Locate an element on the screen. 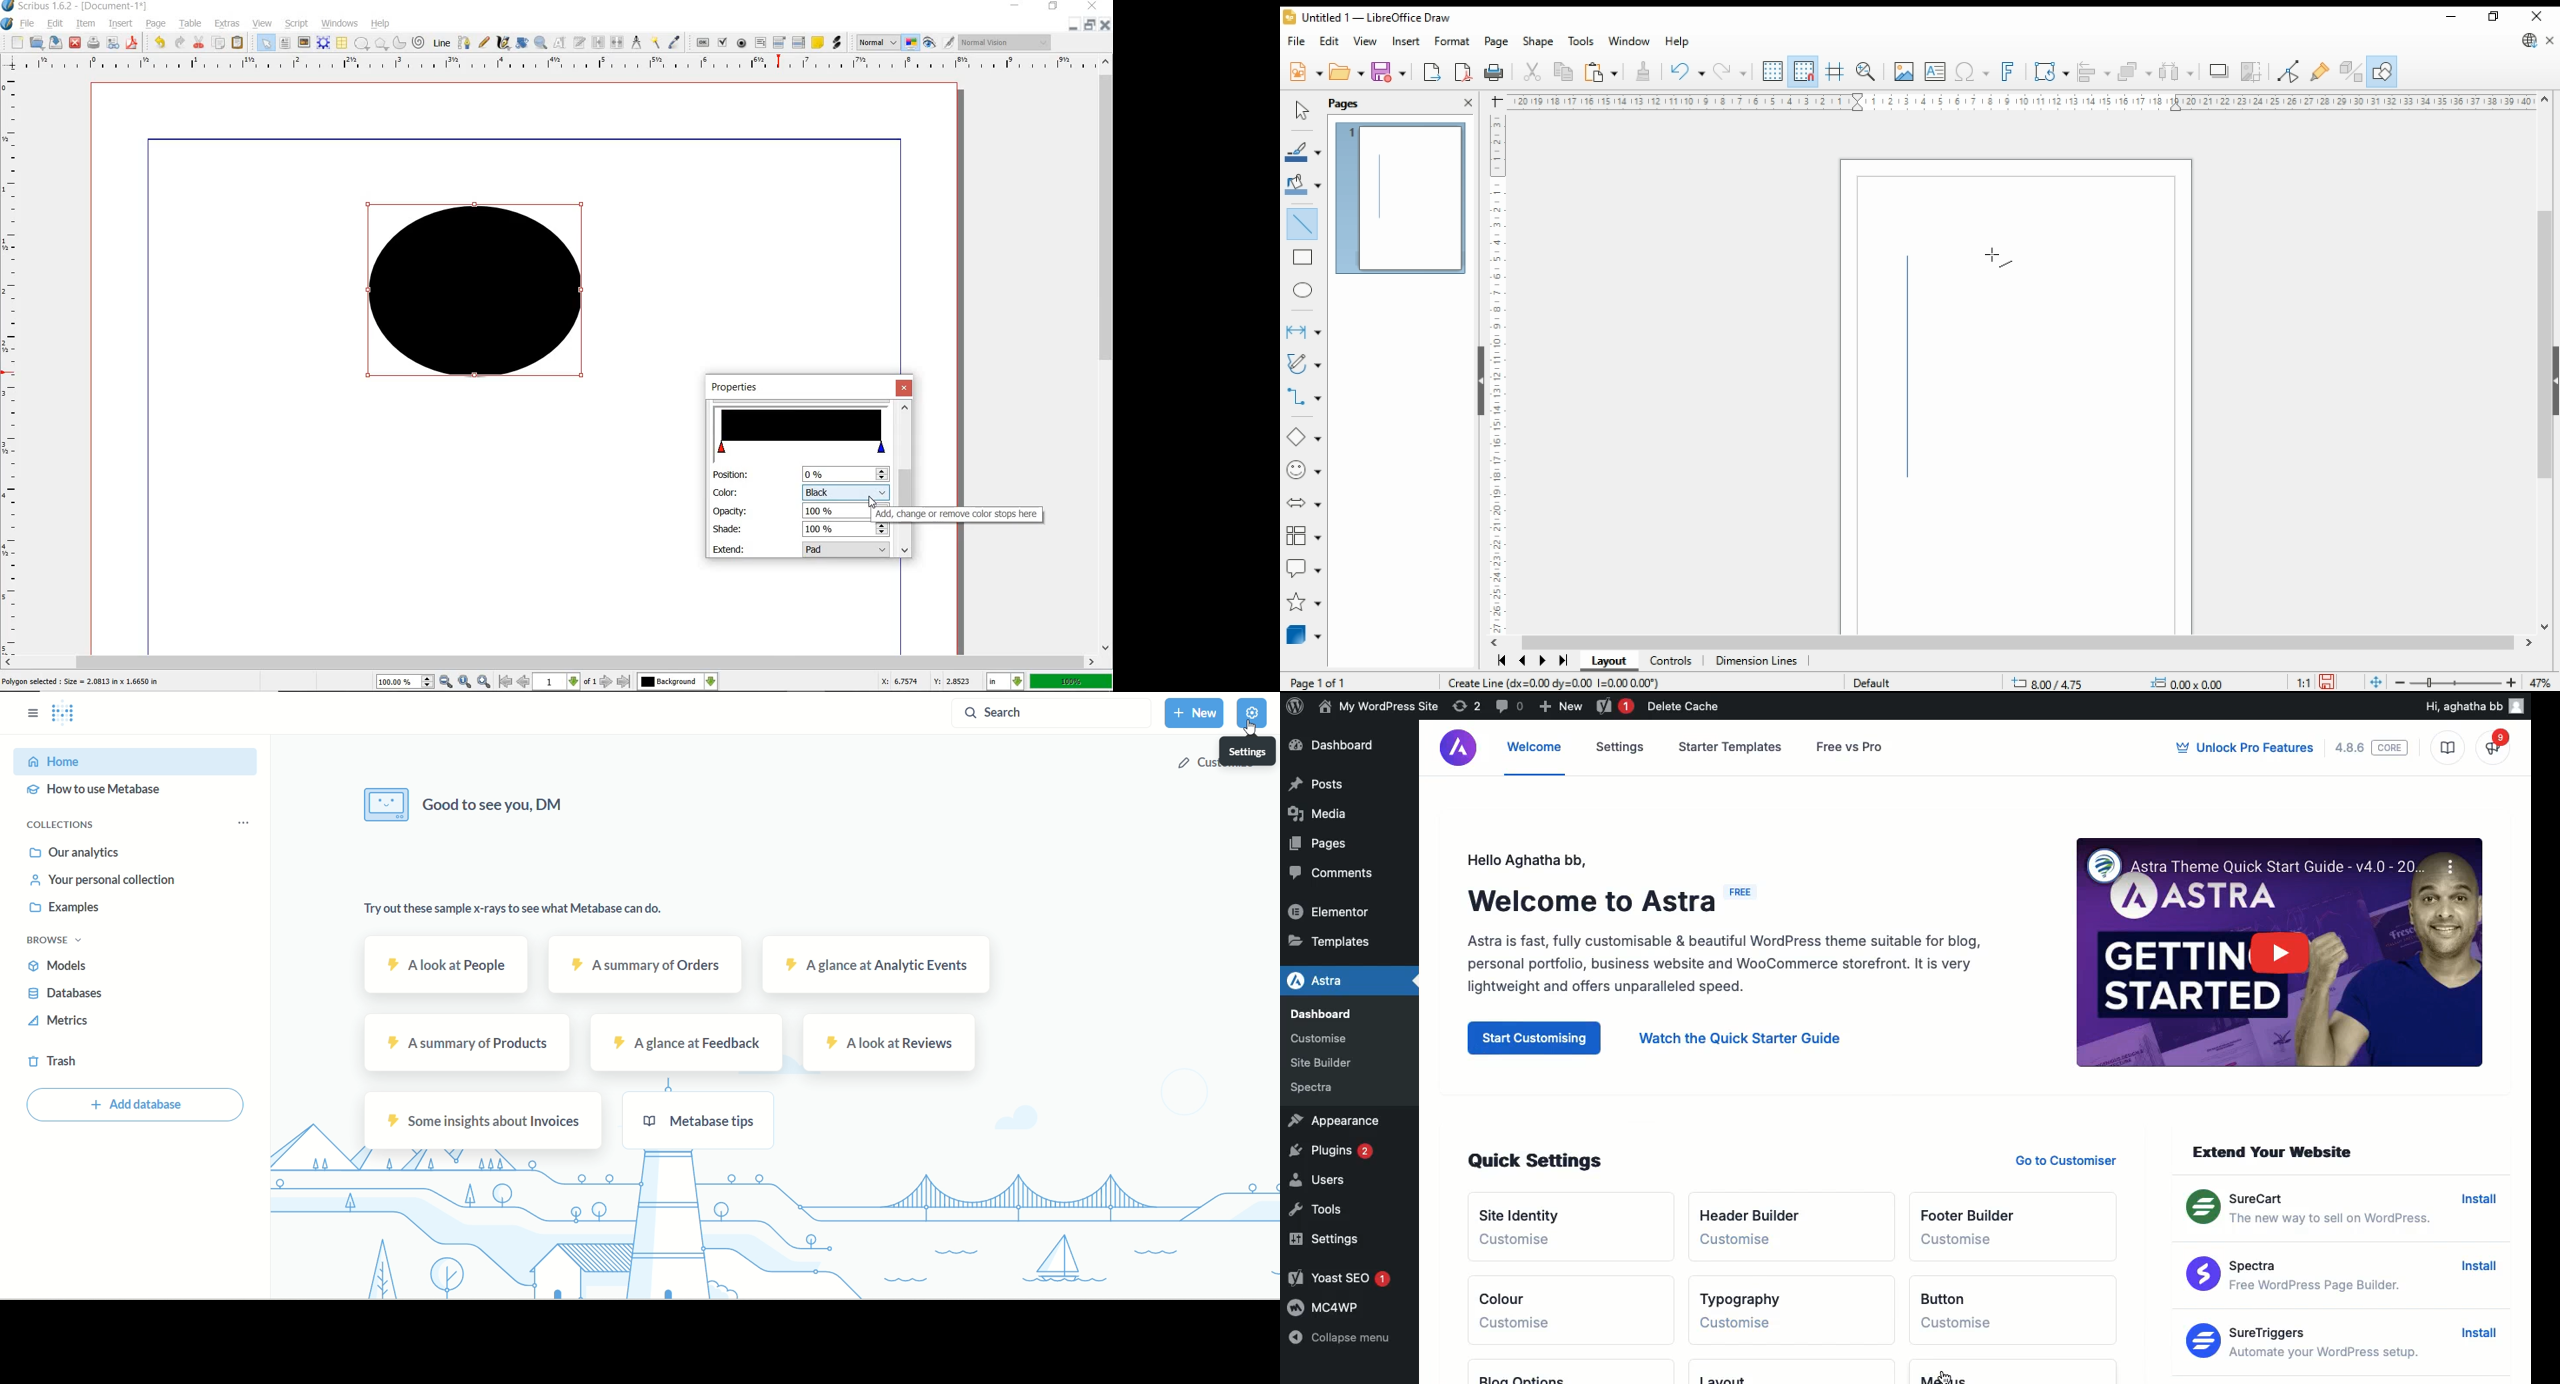 This screenshot has height=1400, width=2576. Help is located at coordinates (2498, 745).